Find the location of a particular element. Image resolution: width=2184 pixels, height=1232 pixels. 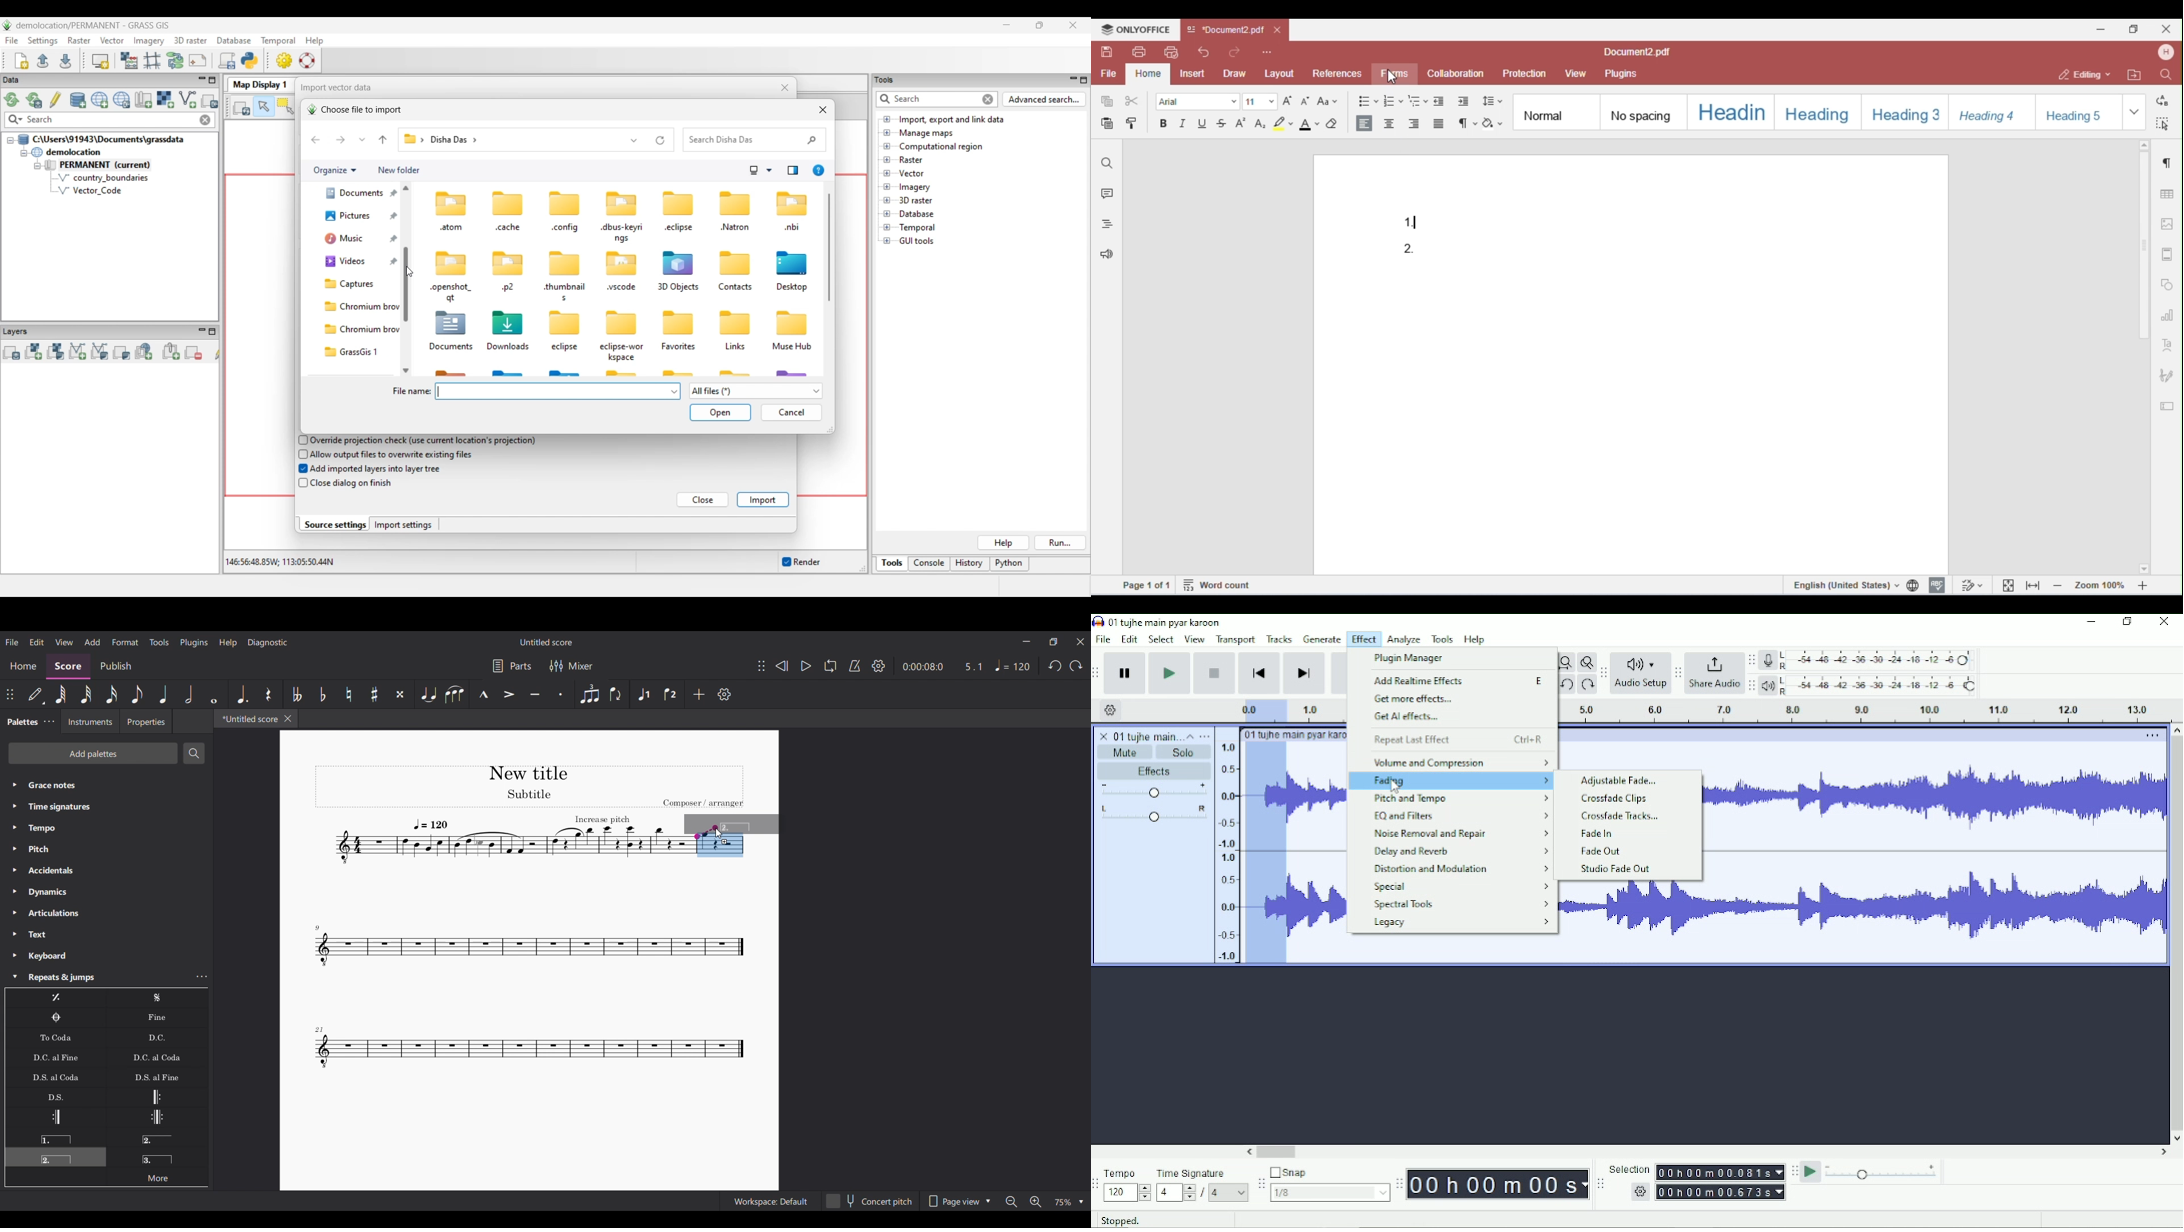

Pause is located at coordinates (1126, 674).